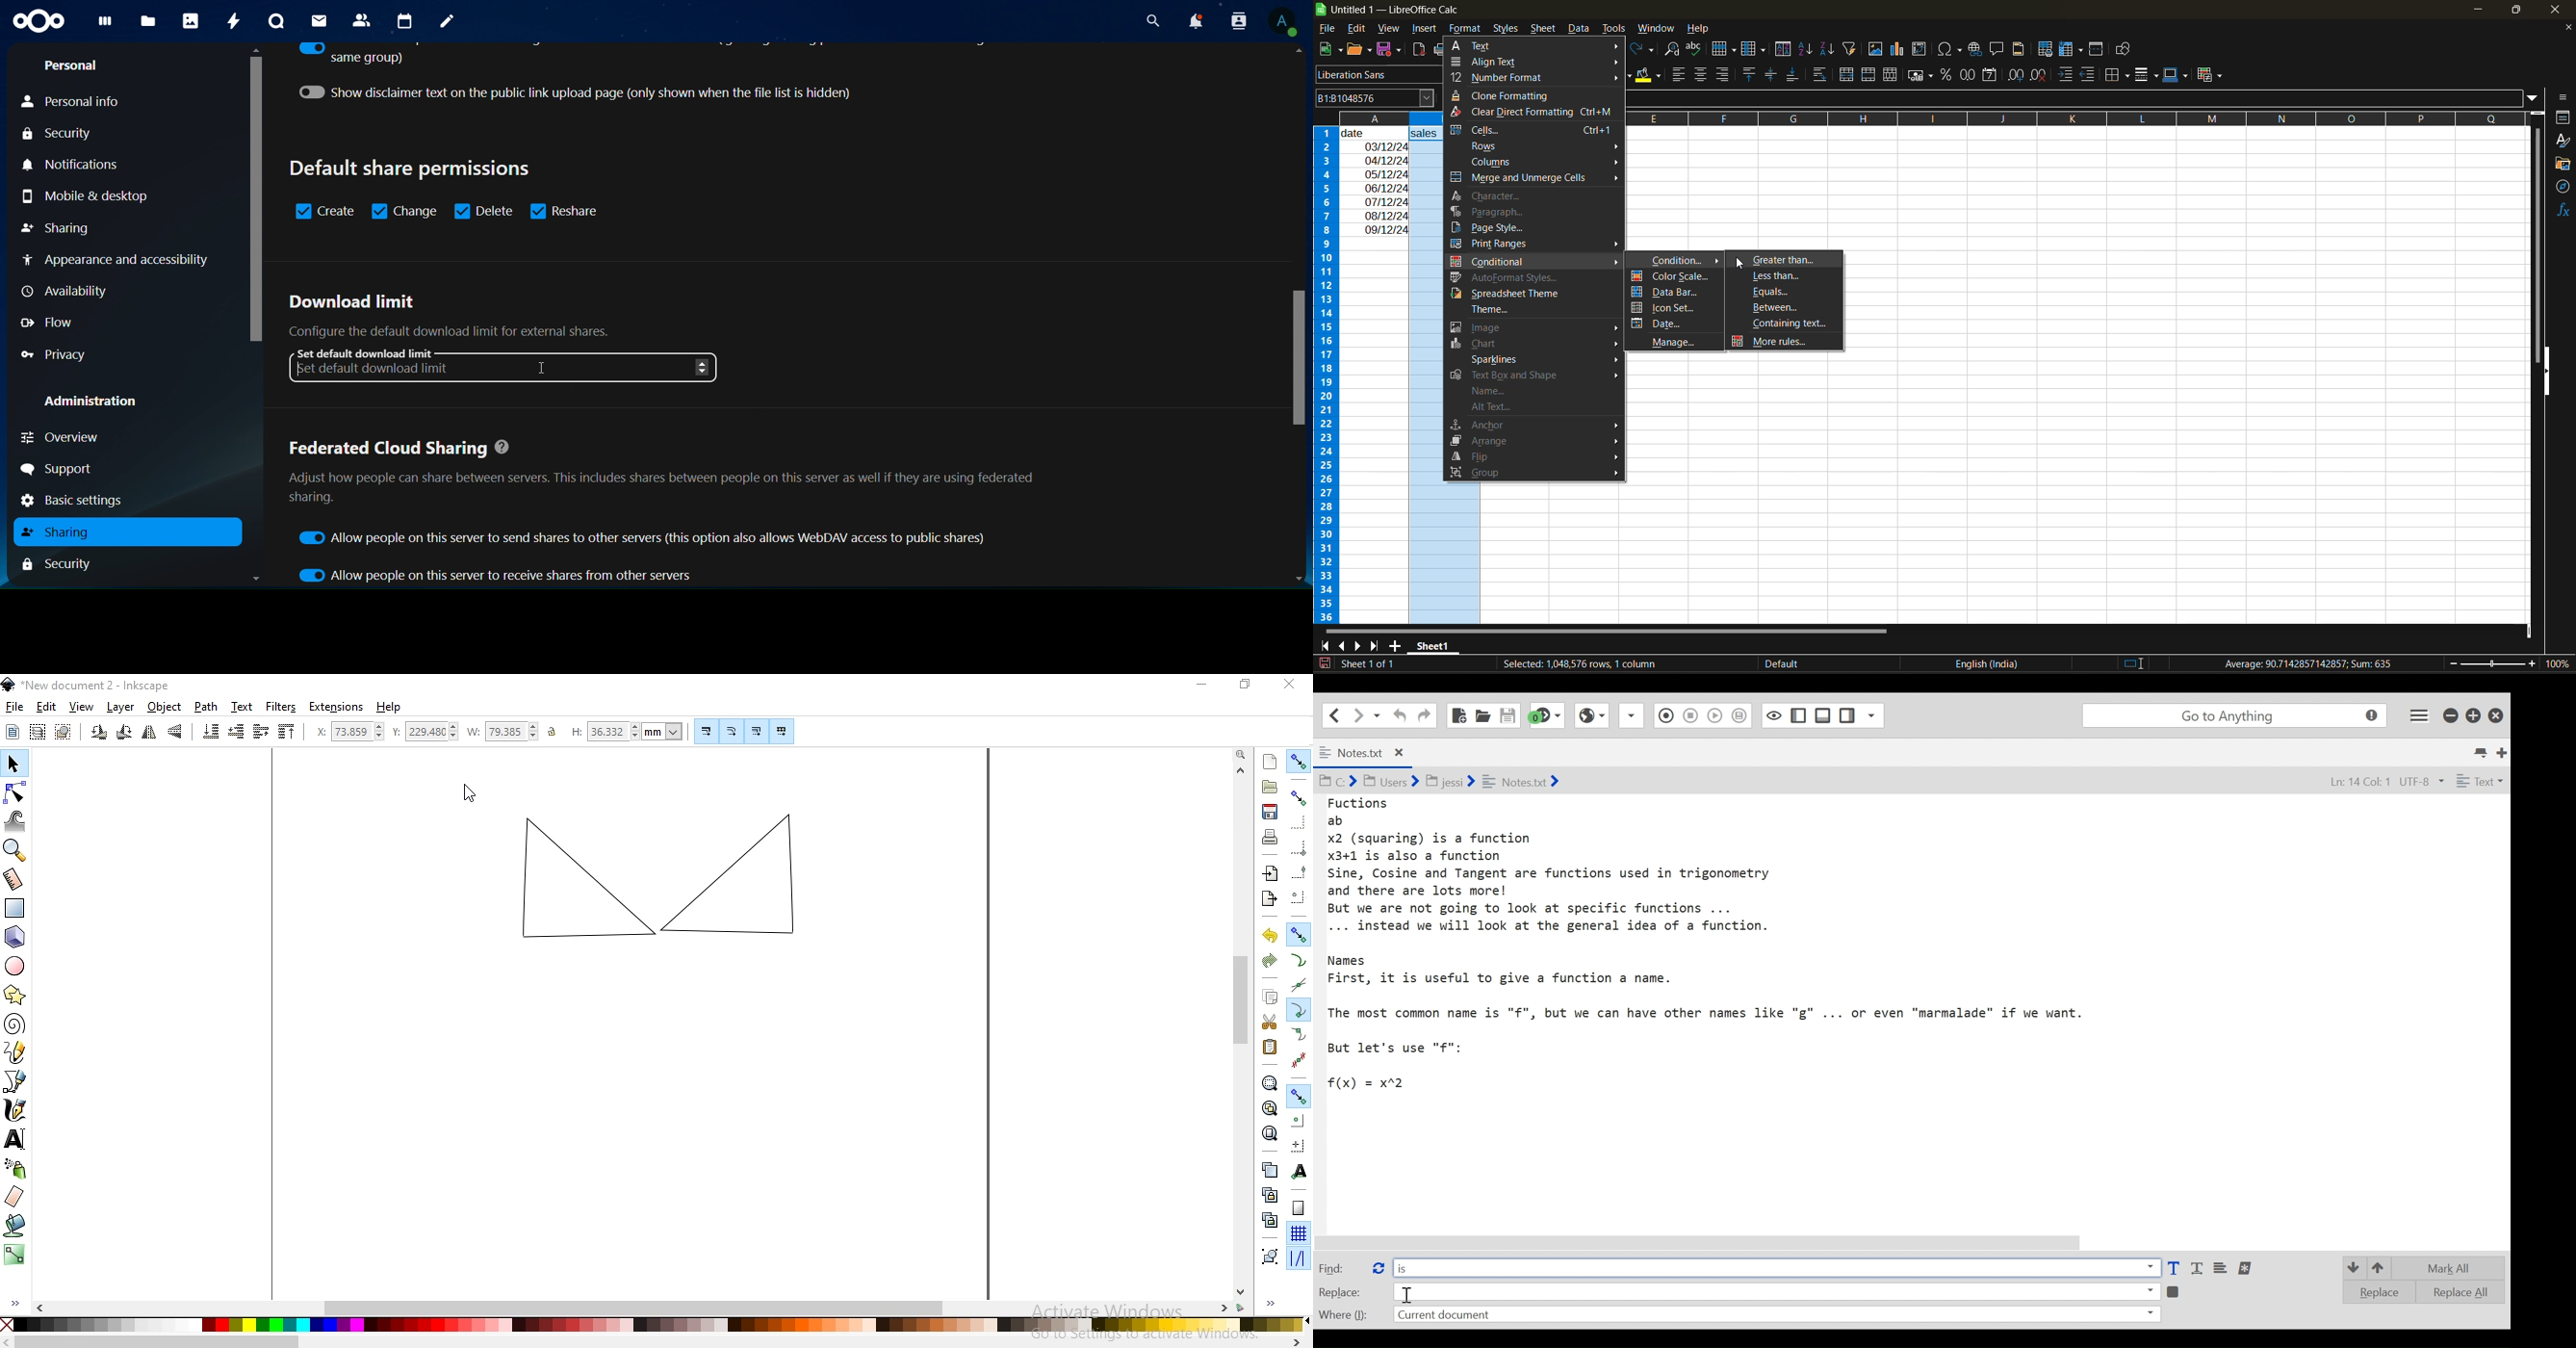 The height and width of the screenshot is (1372, 2576). Describe the element at coordinates (1578, 664) in the screenshot. I see `selected area` at that location.